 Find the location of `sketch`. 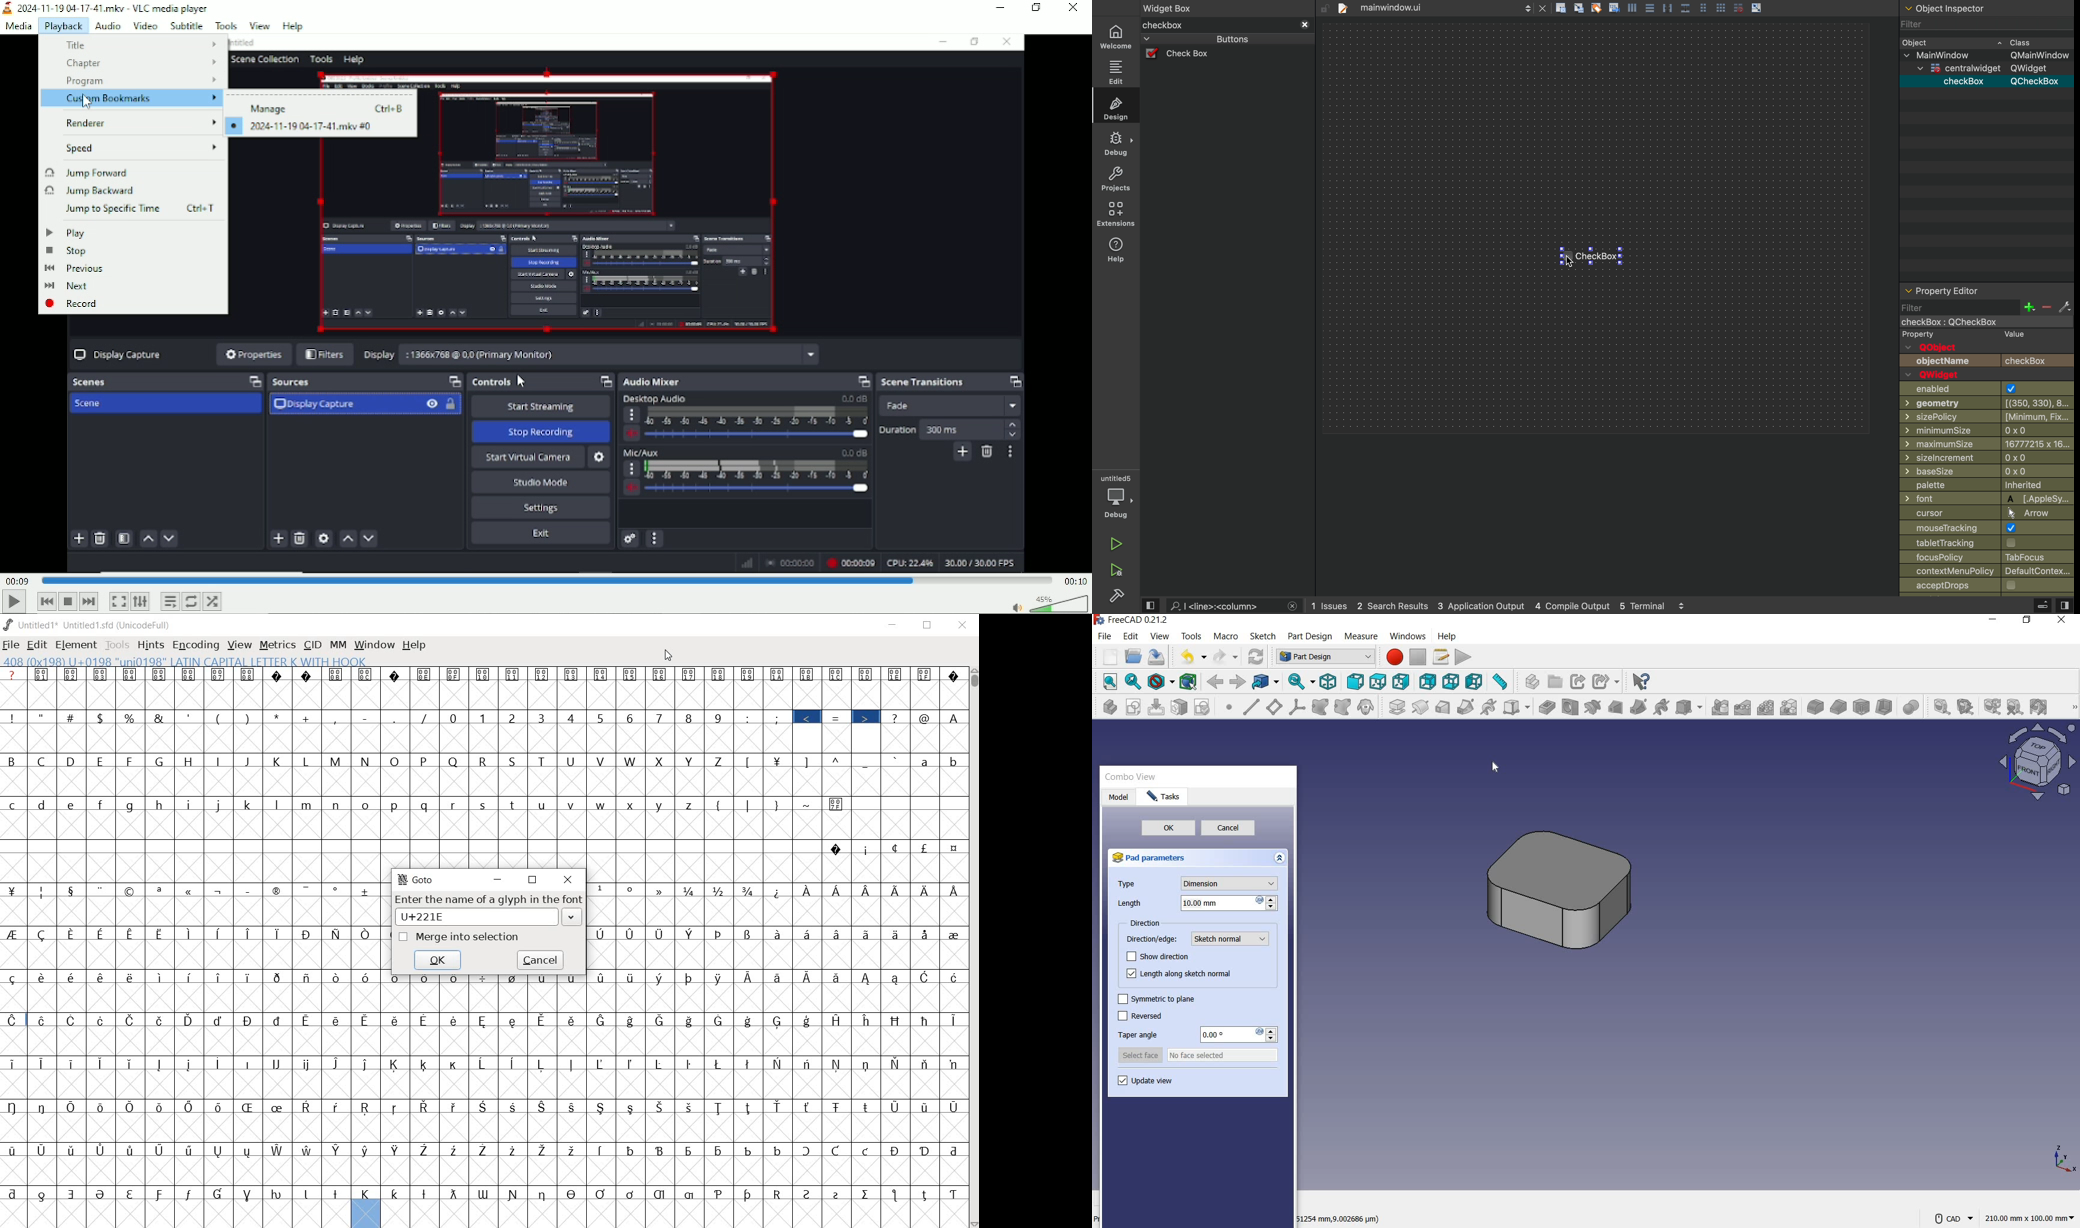

sketch is located at coordinates (1263, 636).